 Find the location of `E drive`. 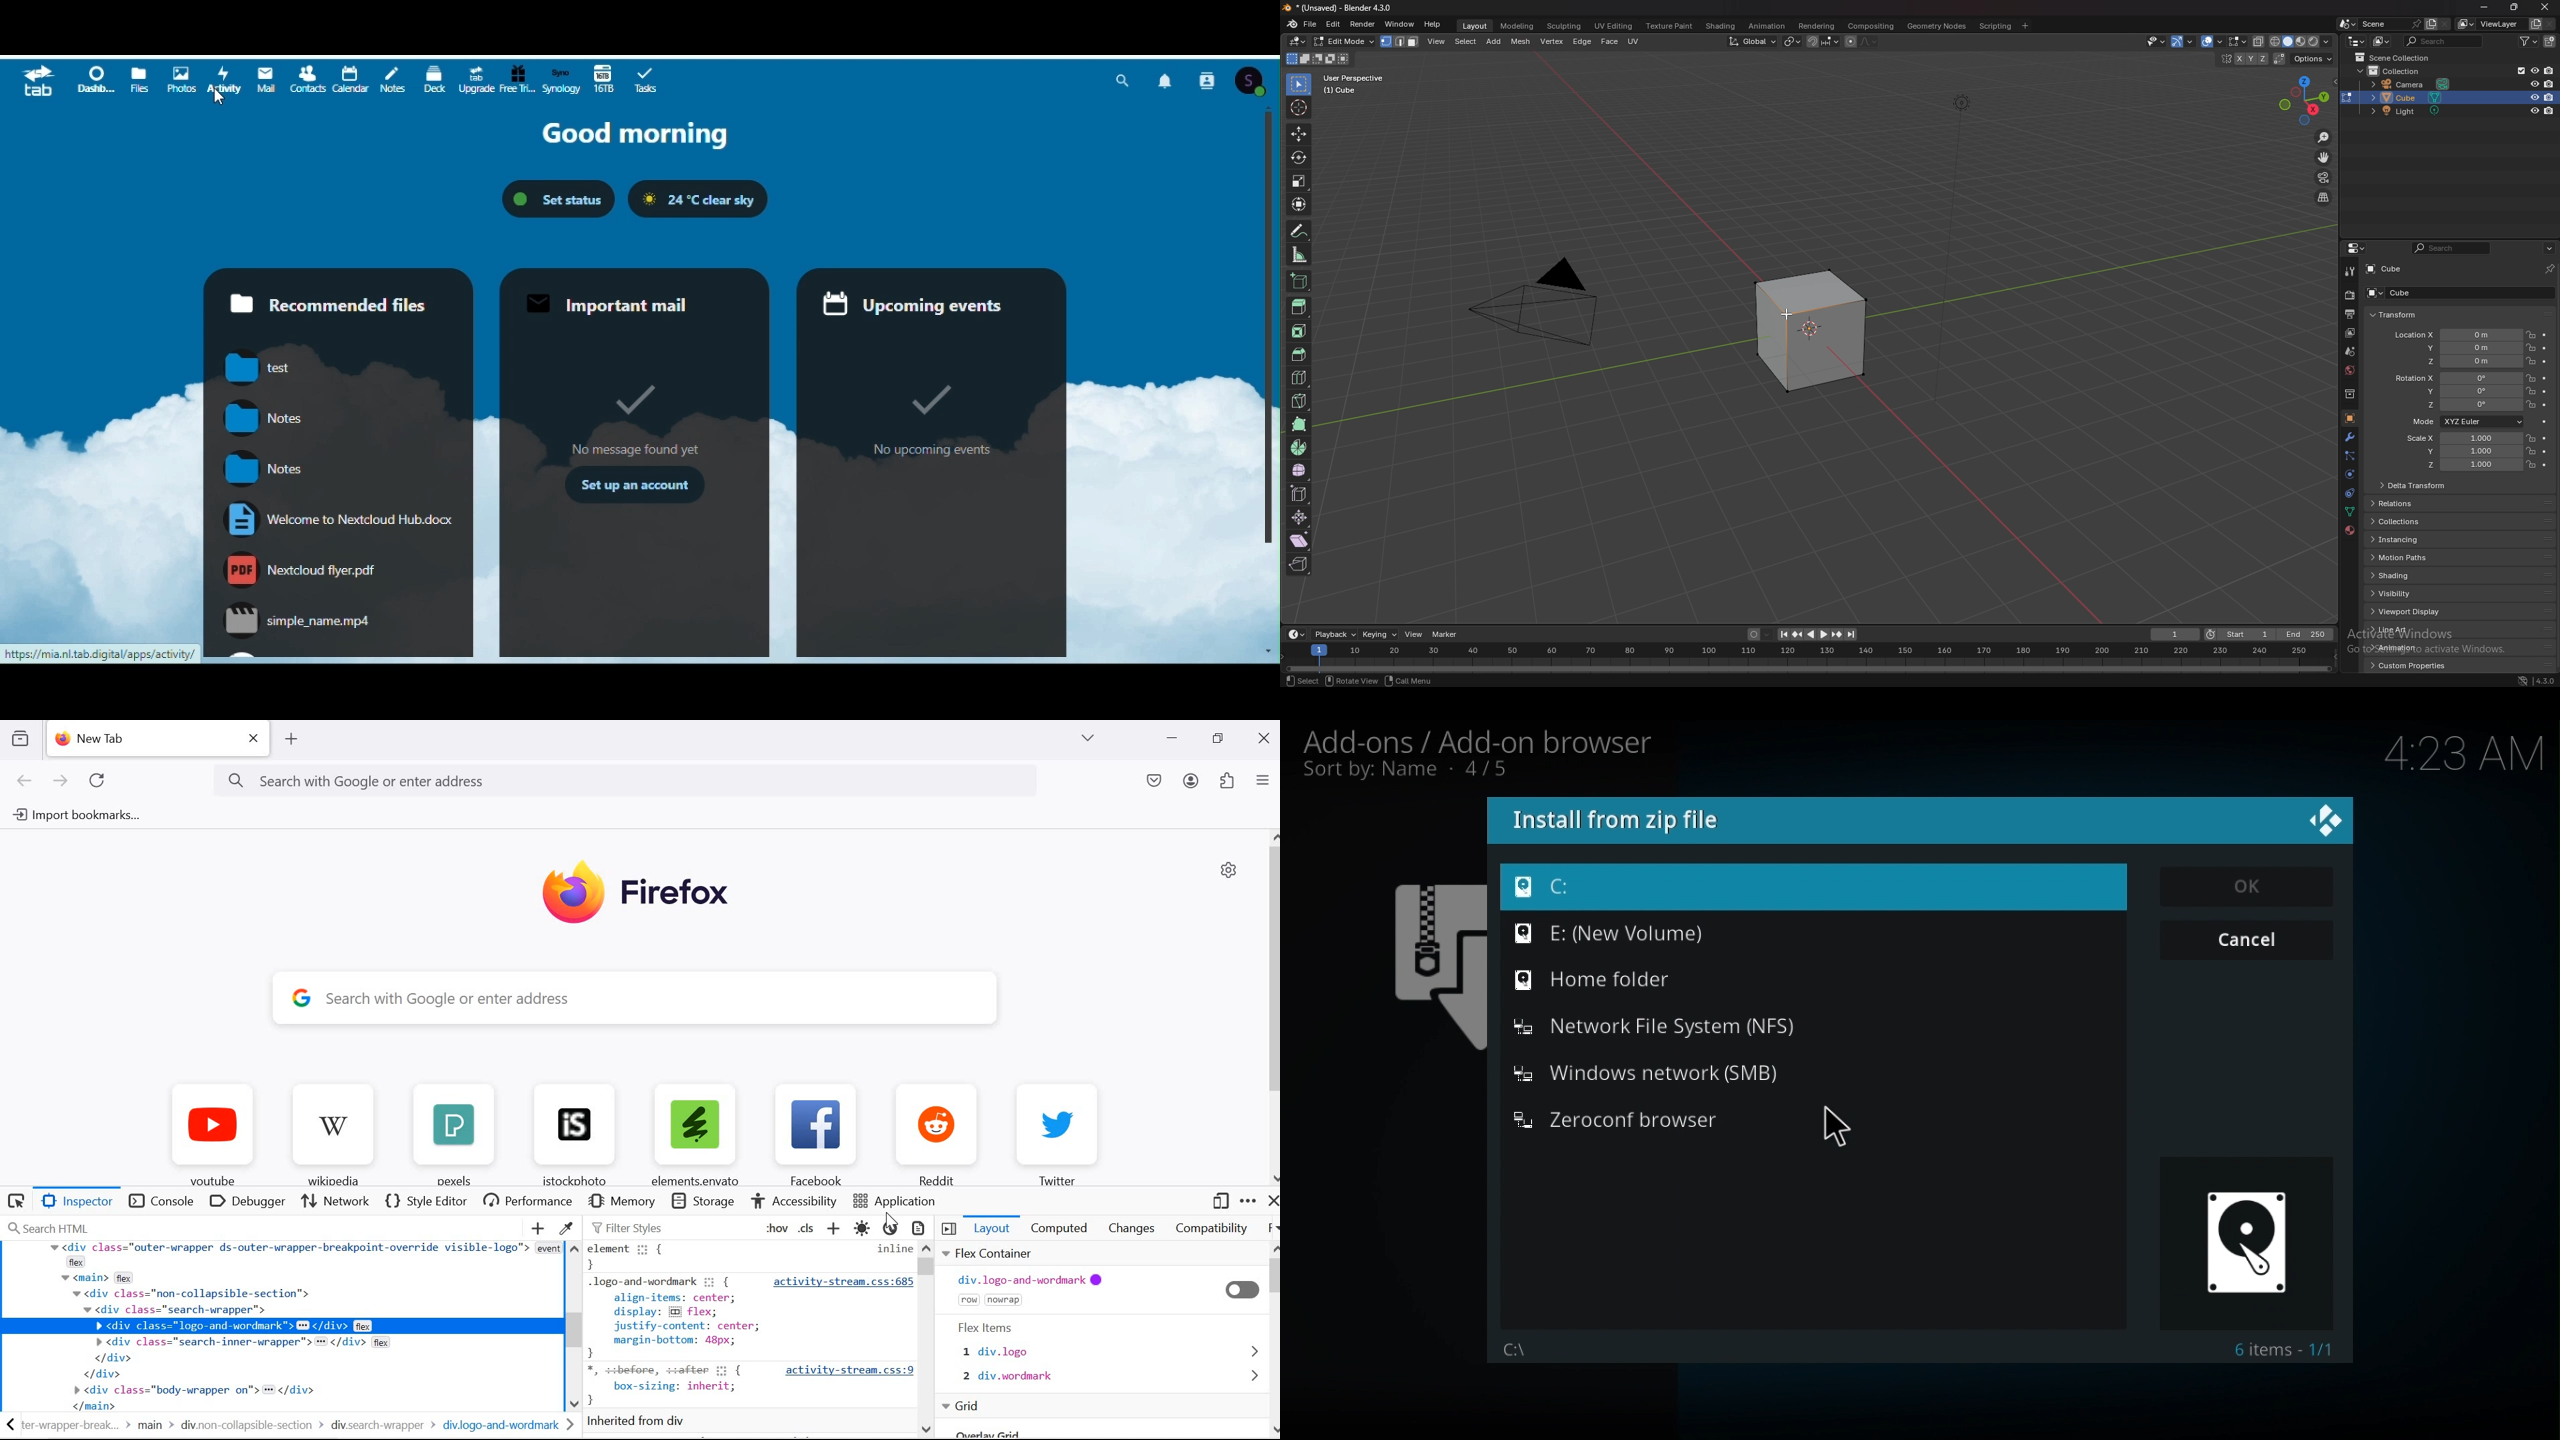

E drive is located at coordinates (1815, 938).